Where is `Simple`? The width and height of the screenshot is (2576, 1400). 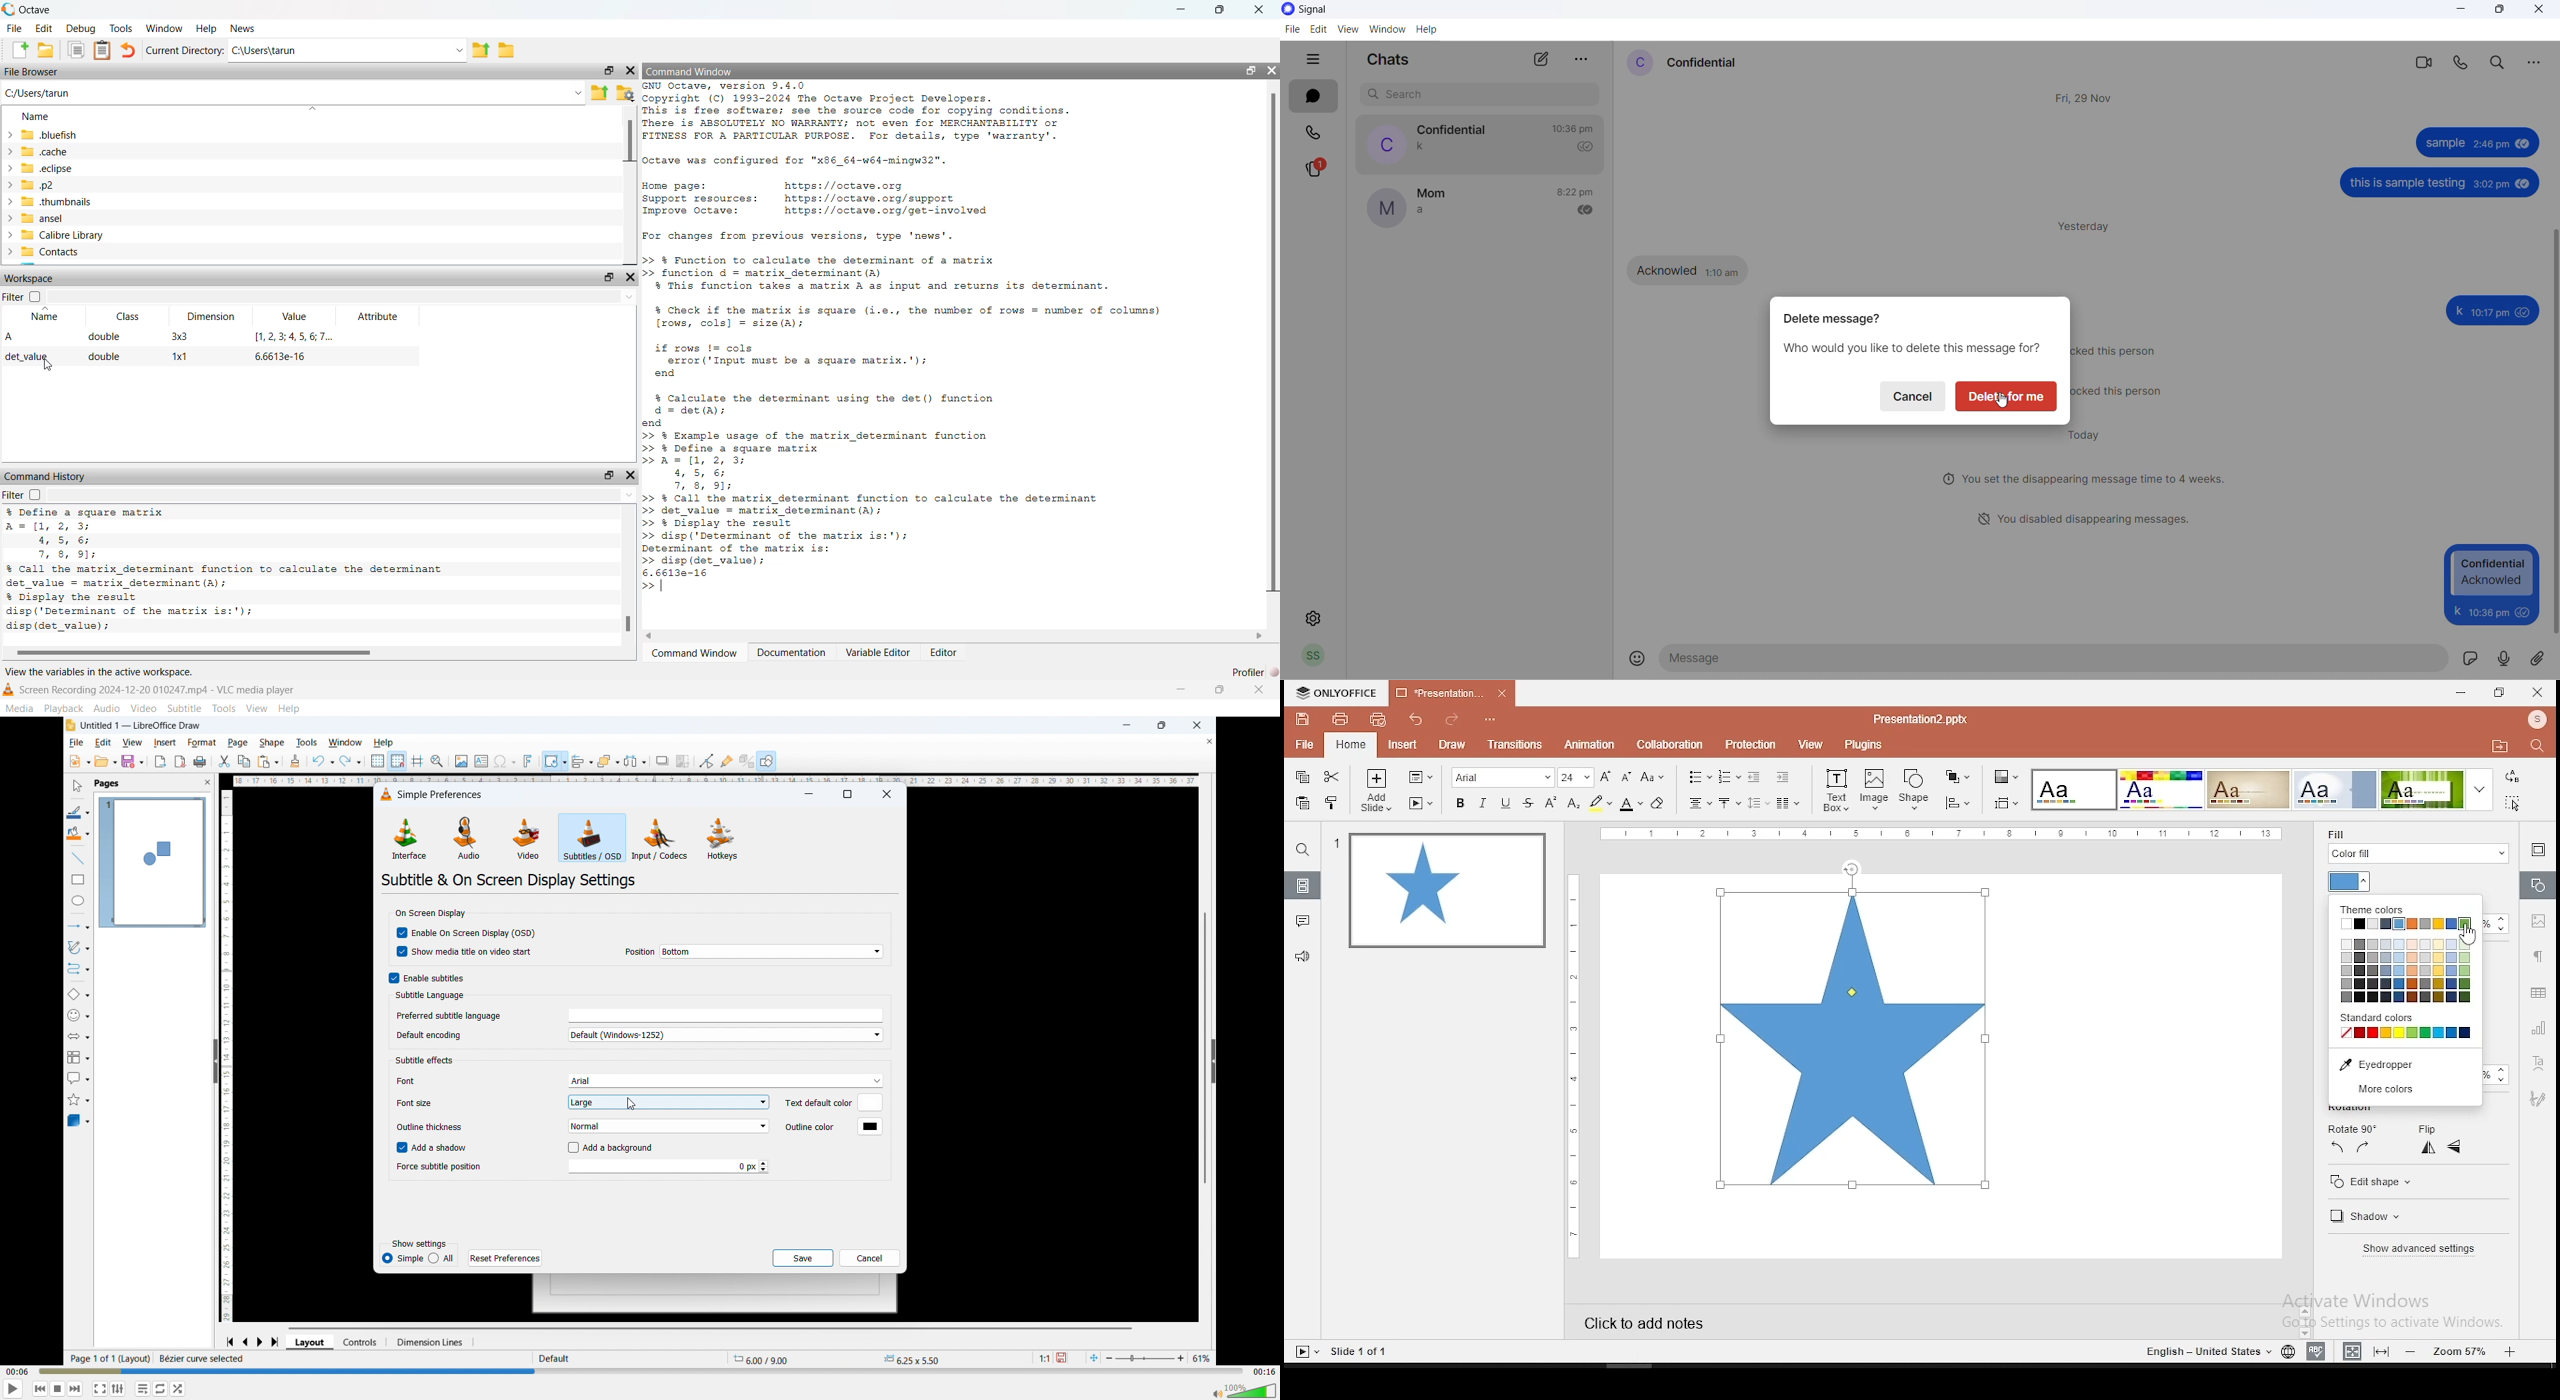 Simple is located at coordinates (402, 1260).